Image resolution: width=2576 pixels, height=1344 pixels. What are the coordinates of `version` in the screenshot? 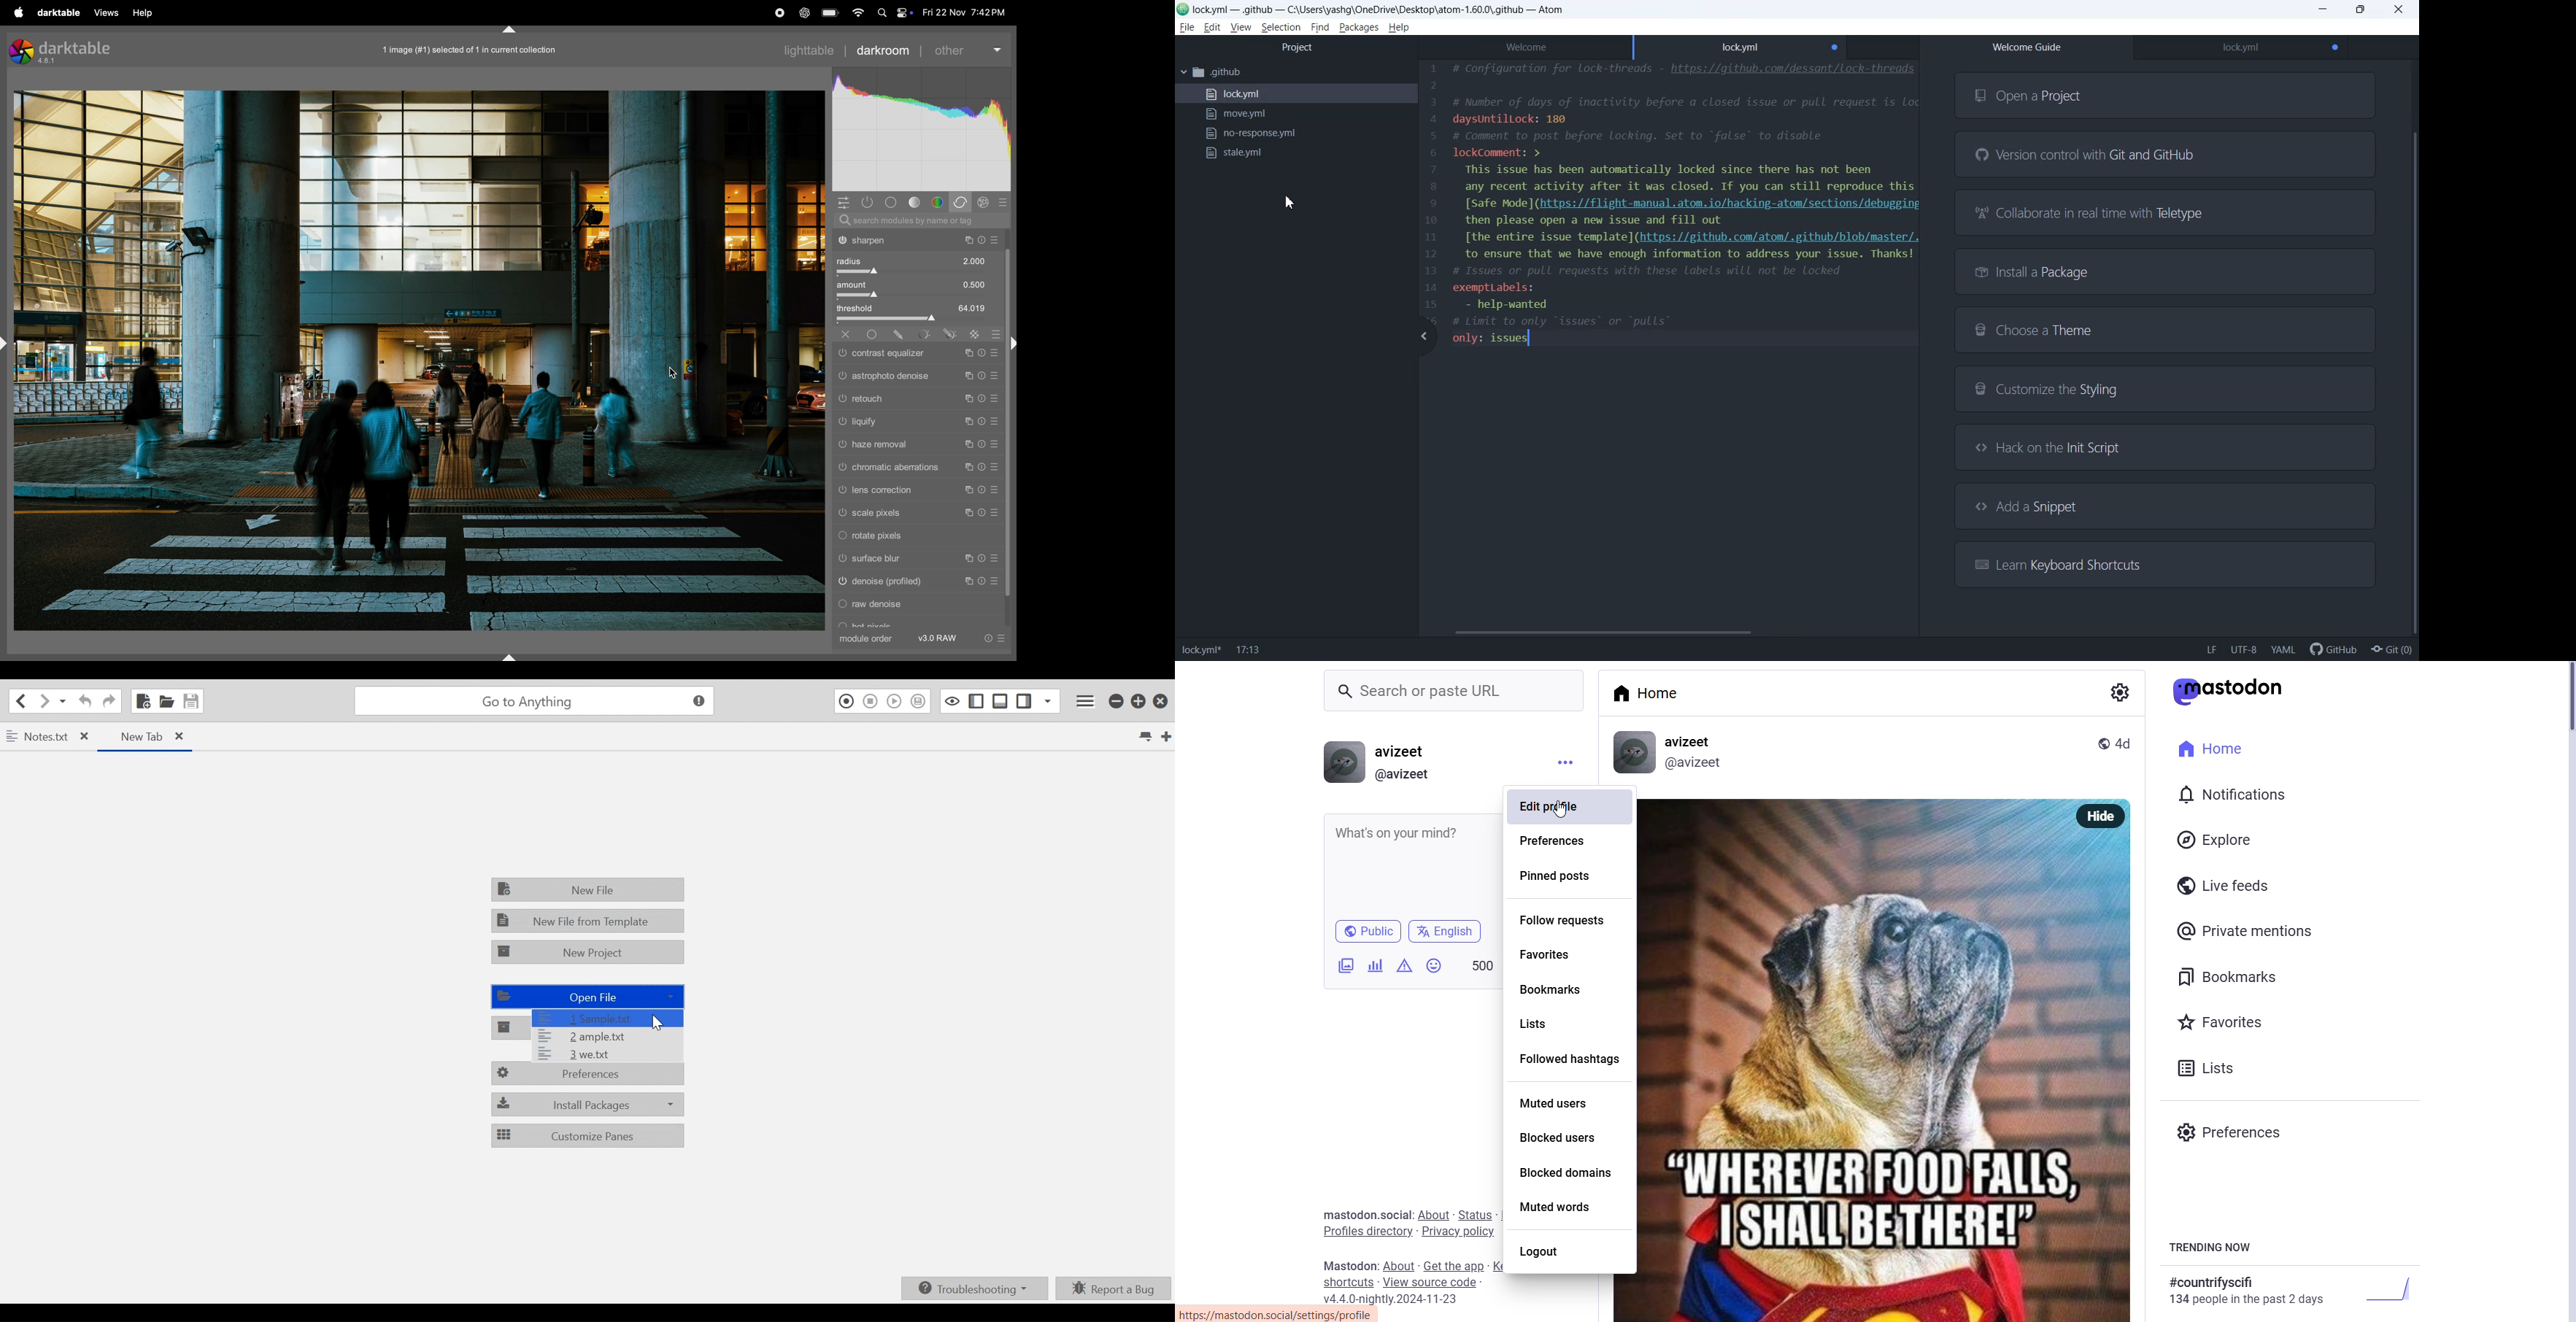 It's located at (1400, 1299).